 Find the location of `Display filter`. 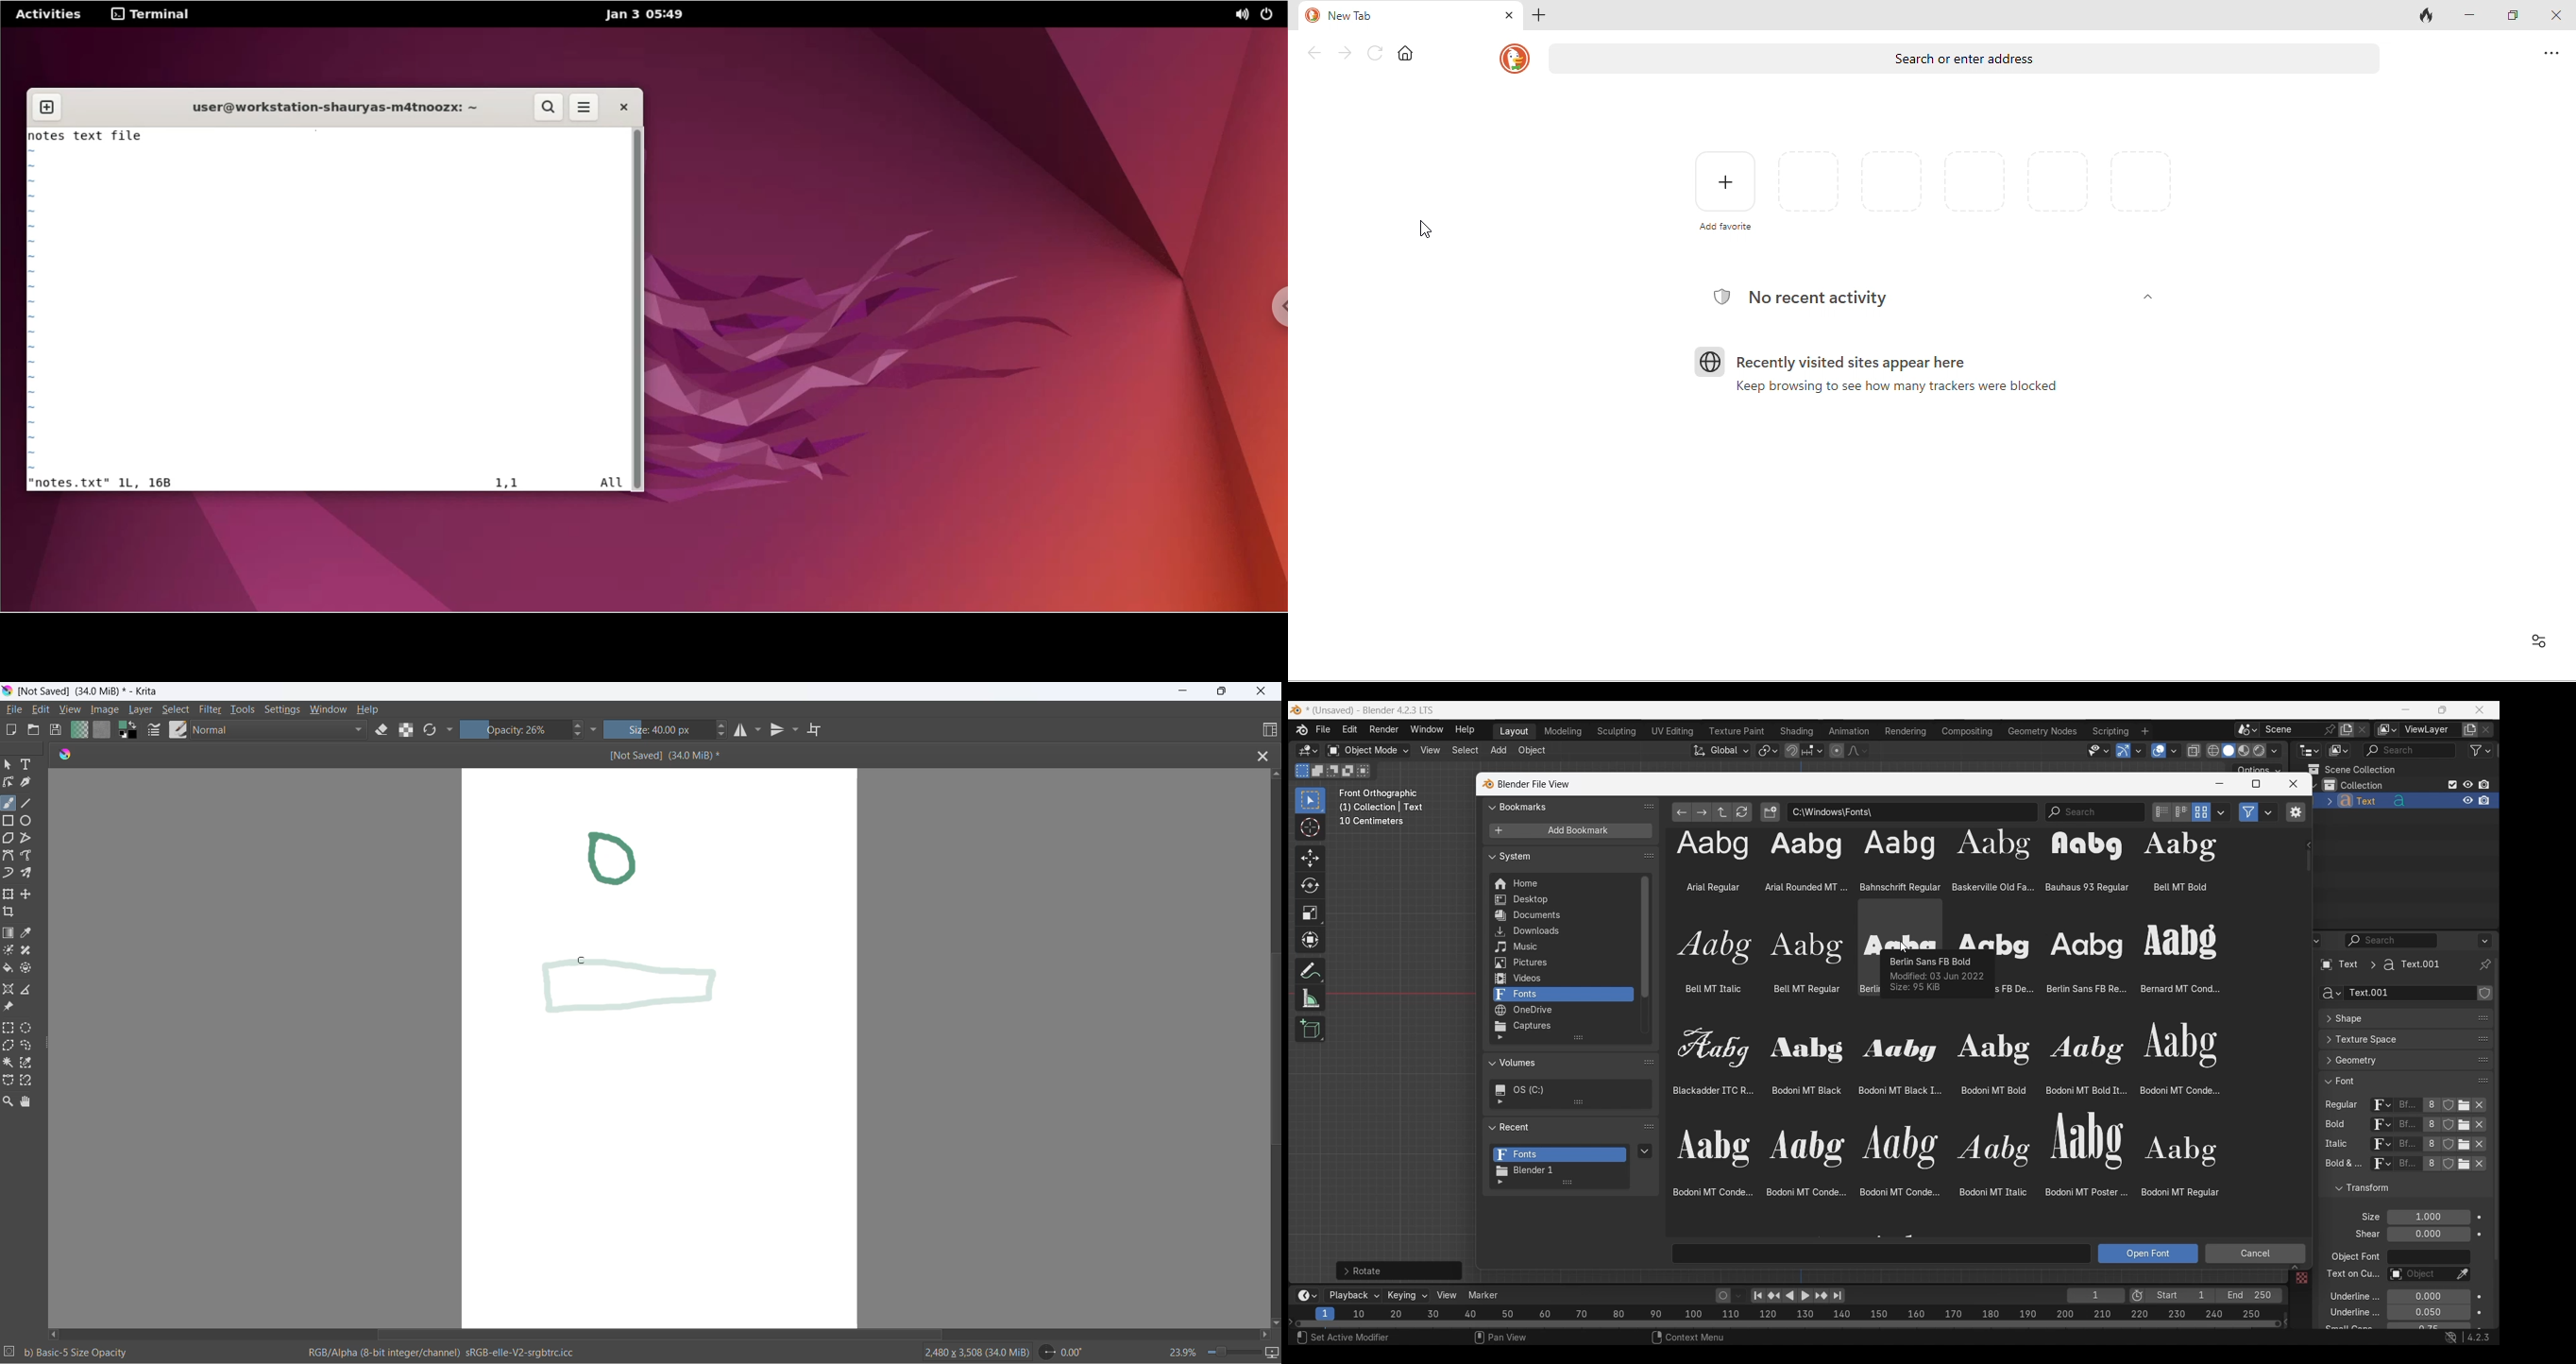

Display filter is located at coordinates (2410, 750).